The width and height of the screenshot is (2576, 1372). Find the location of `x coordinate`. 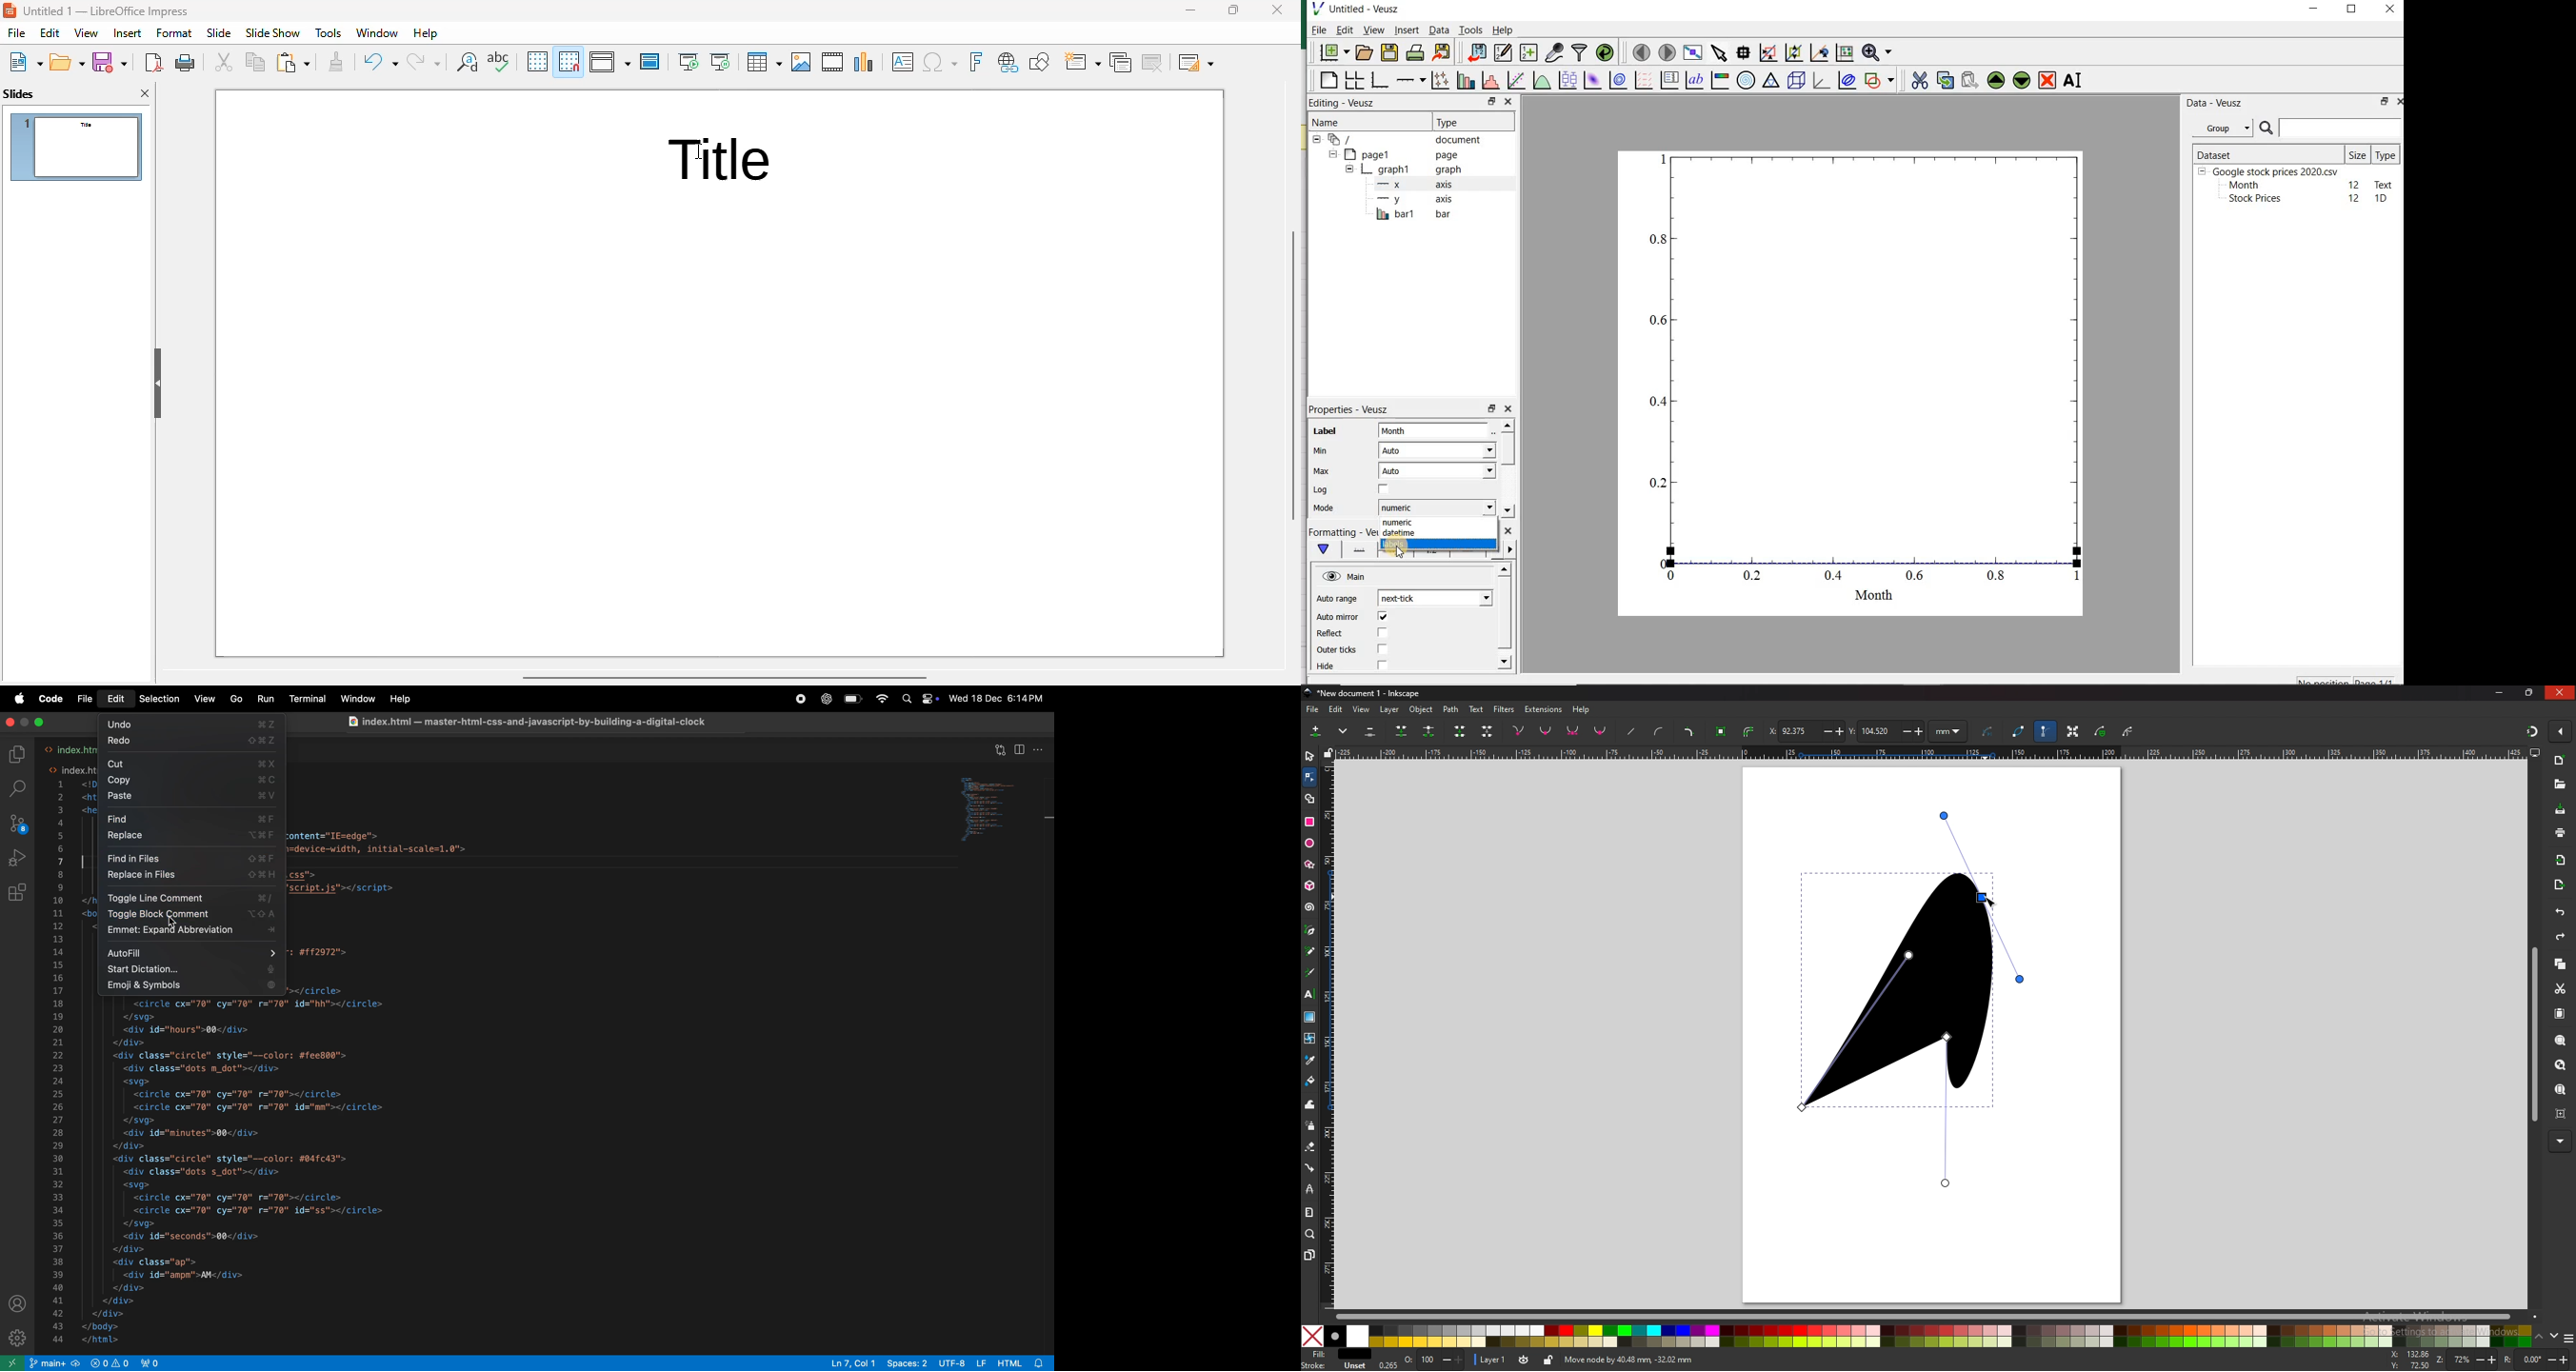

x coordinate is located at coordinates (1805, 731).